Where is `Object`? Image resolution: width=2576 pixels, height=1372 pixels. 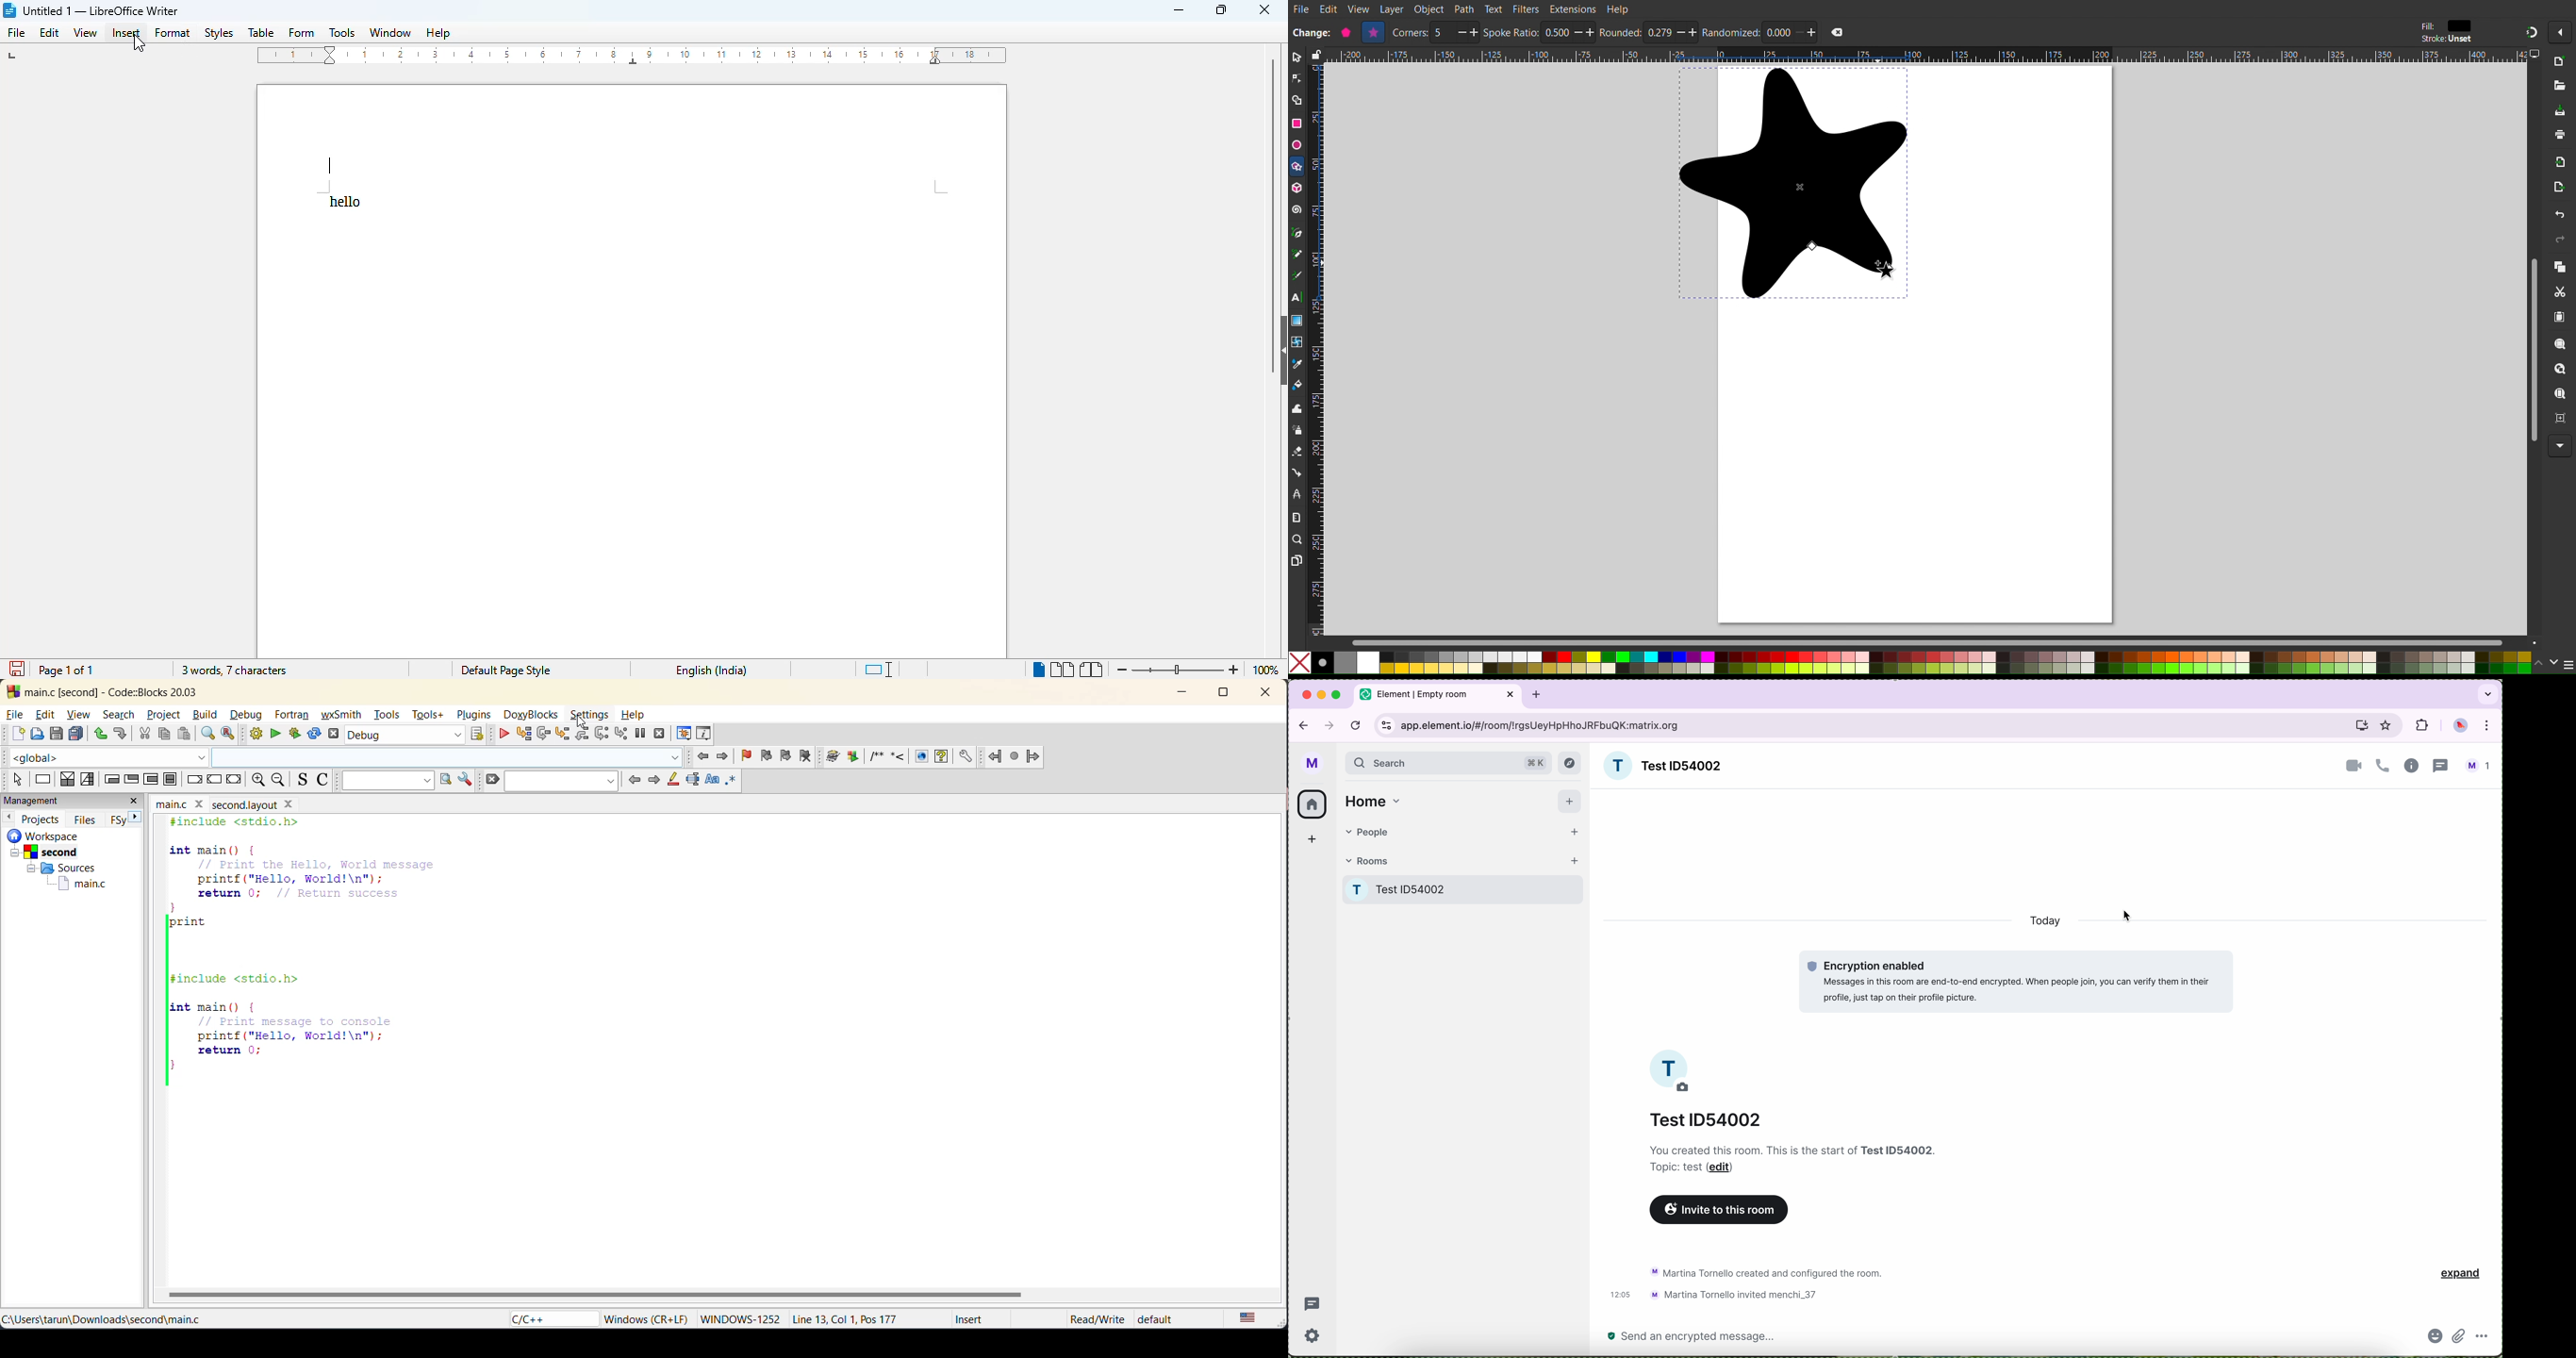 Object is located at coordinates (1430, 9).